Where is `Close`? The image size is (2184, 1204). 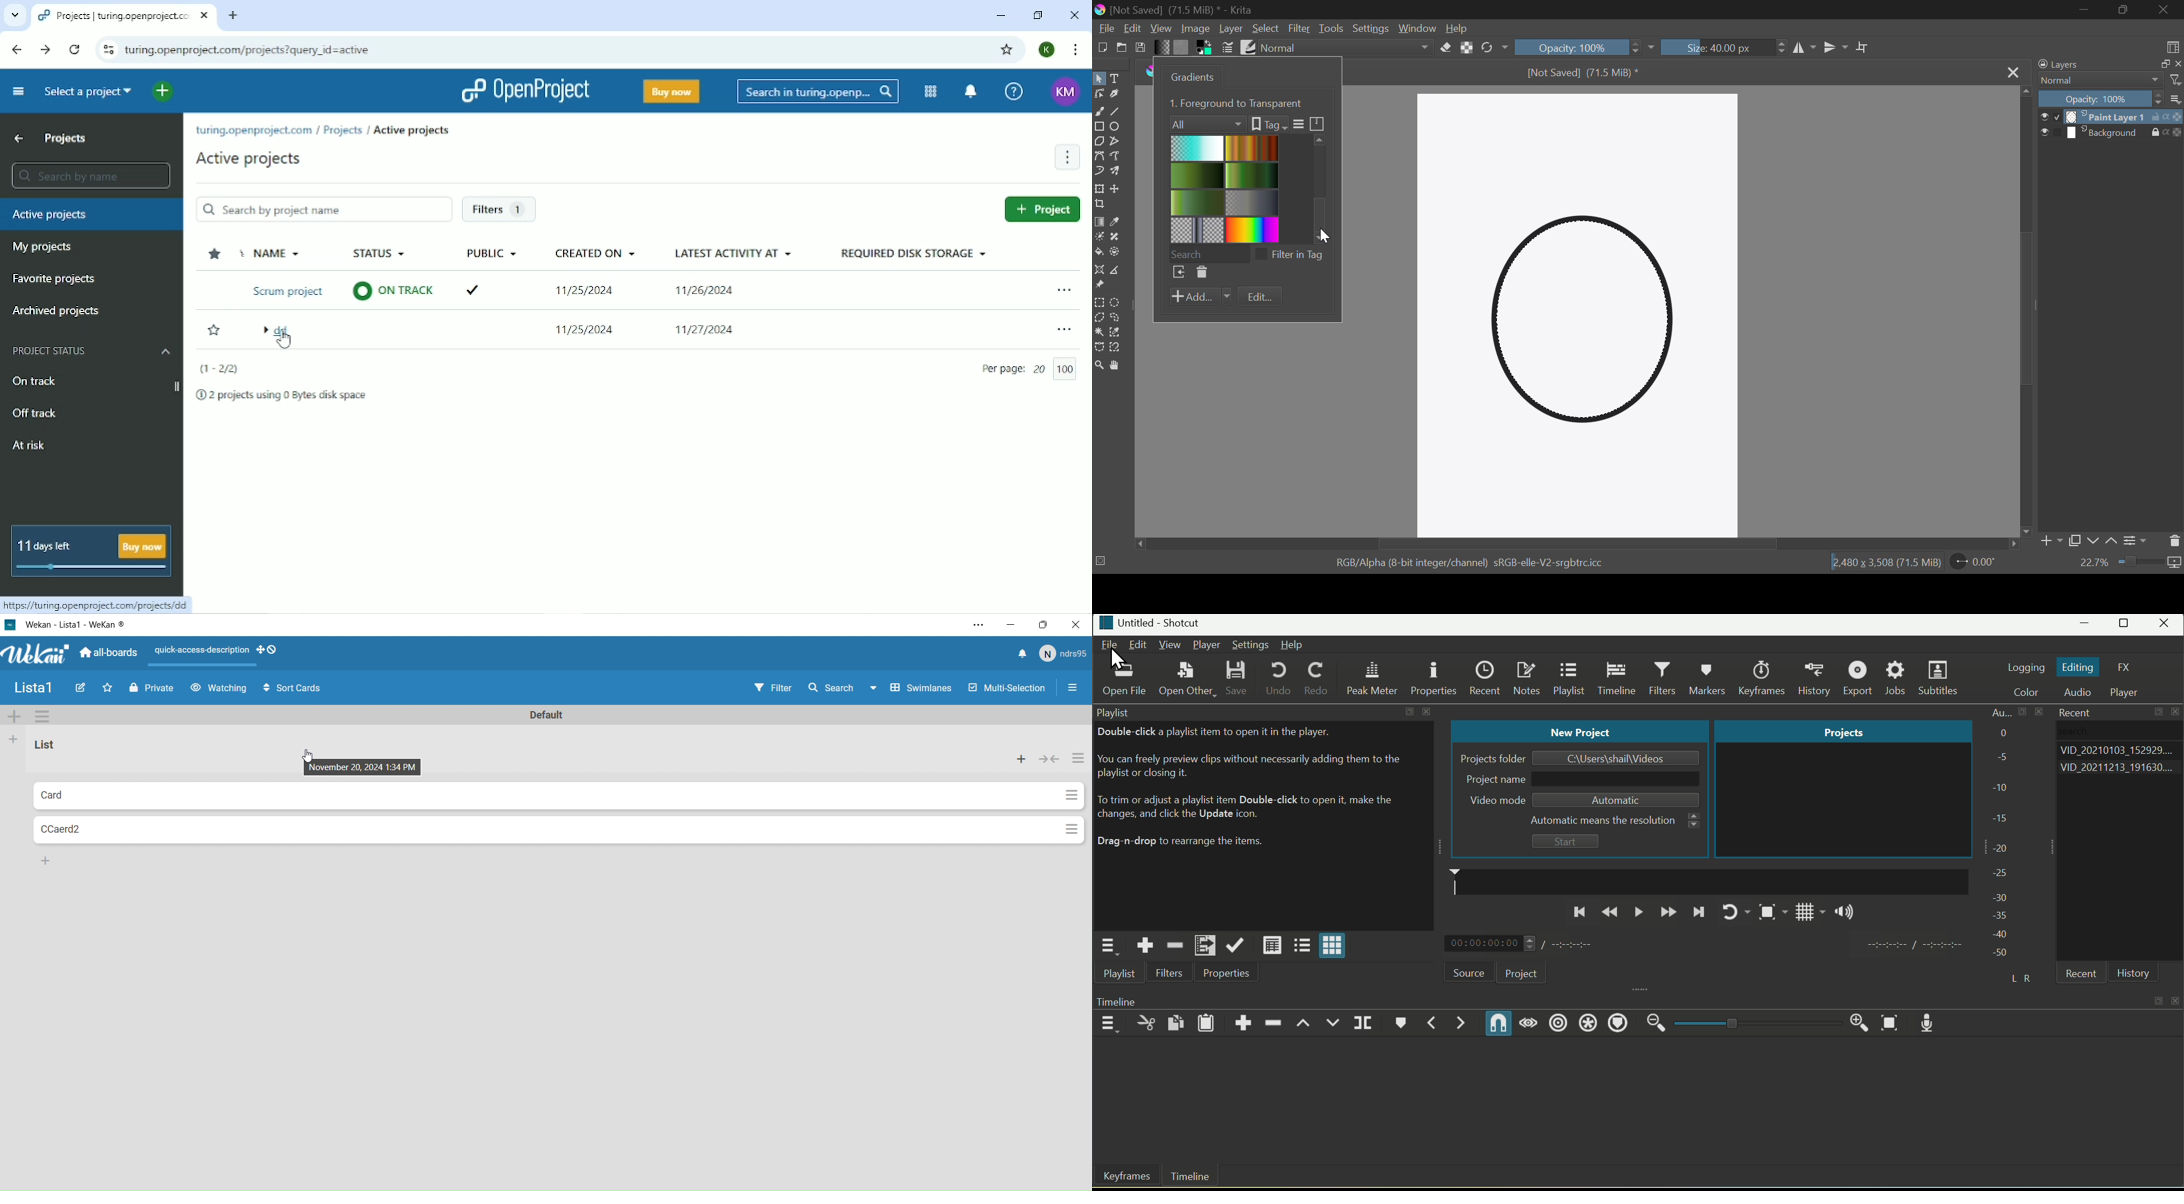 Close is located at coordinates (2166, 625).